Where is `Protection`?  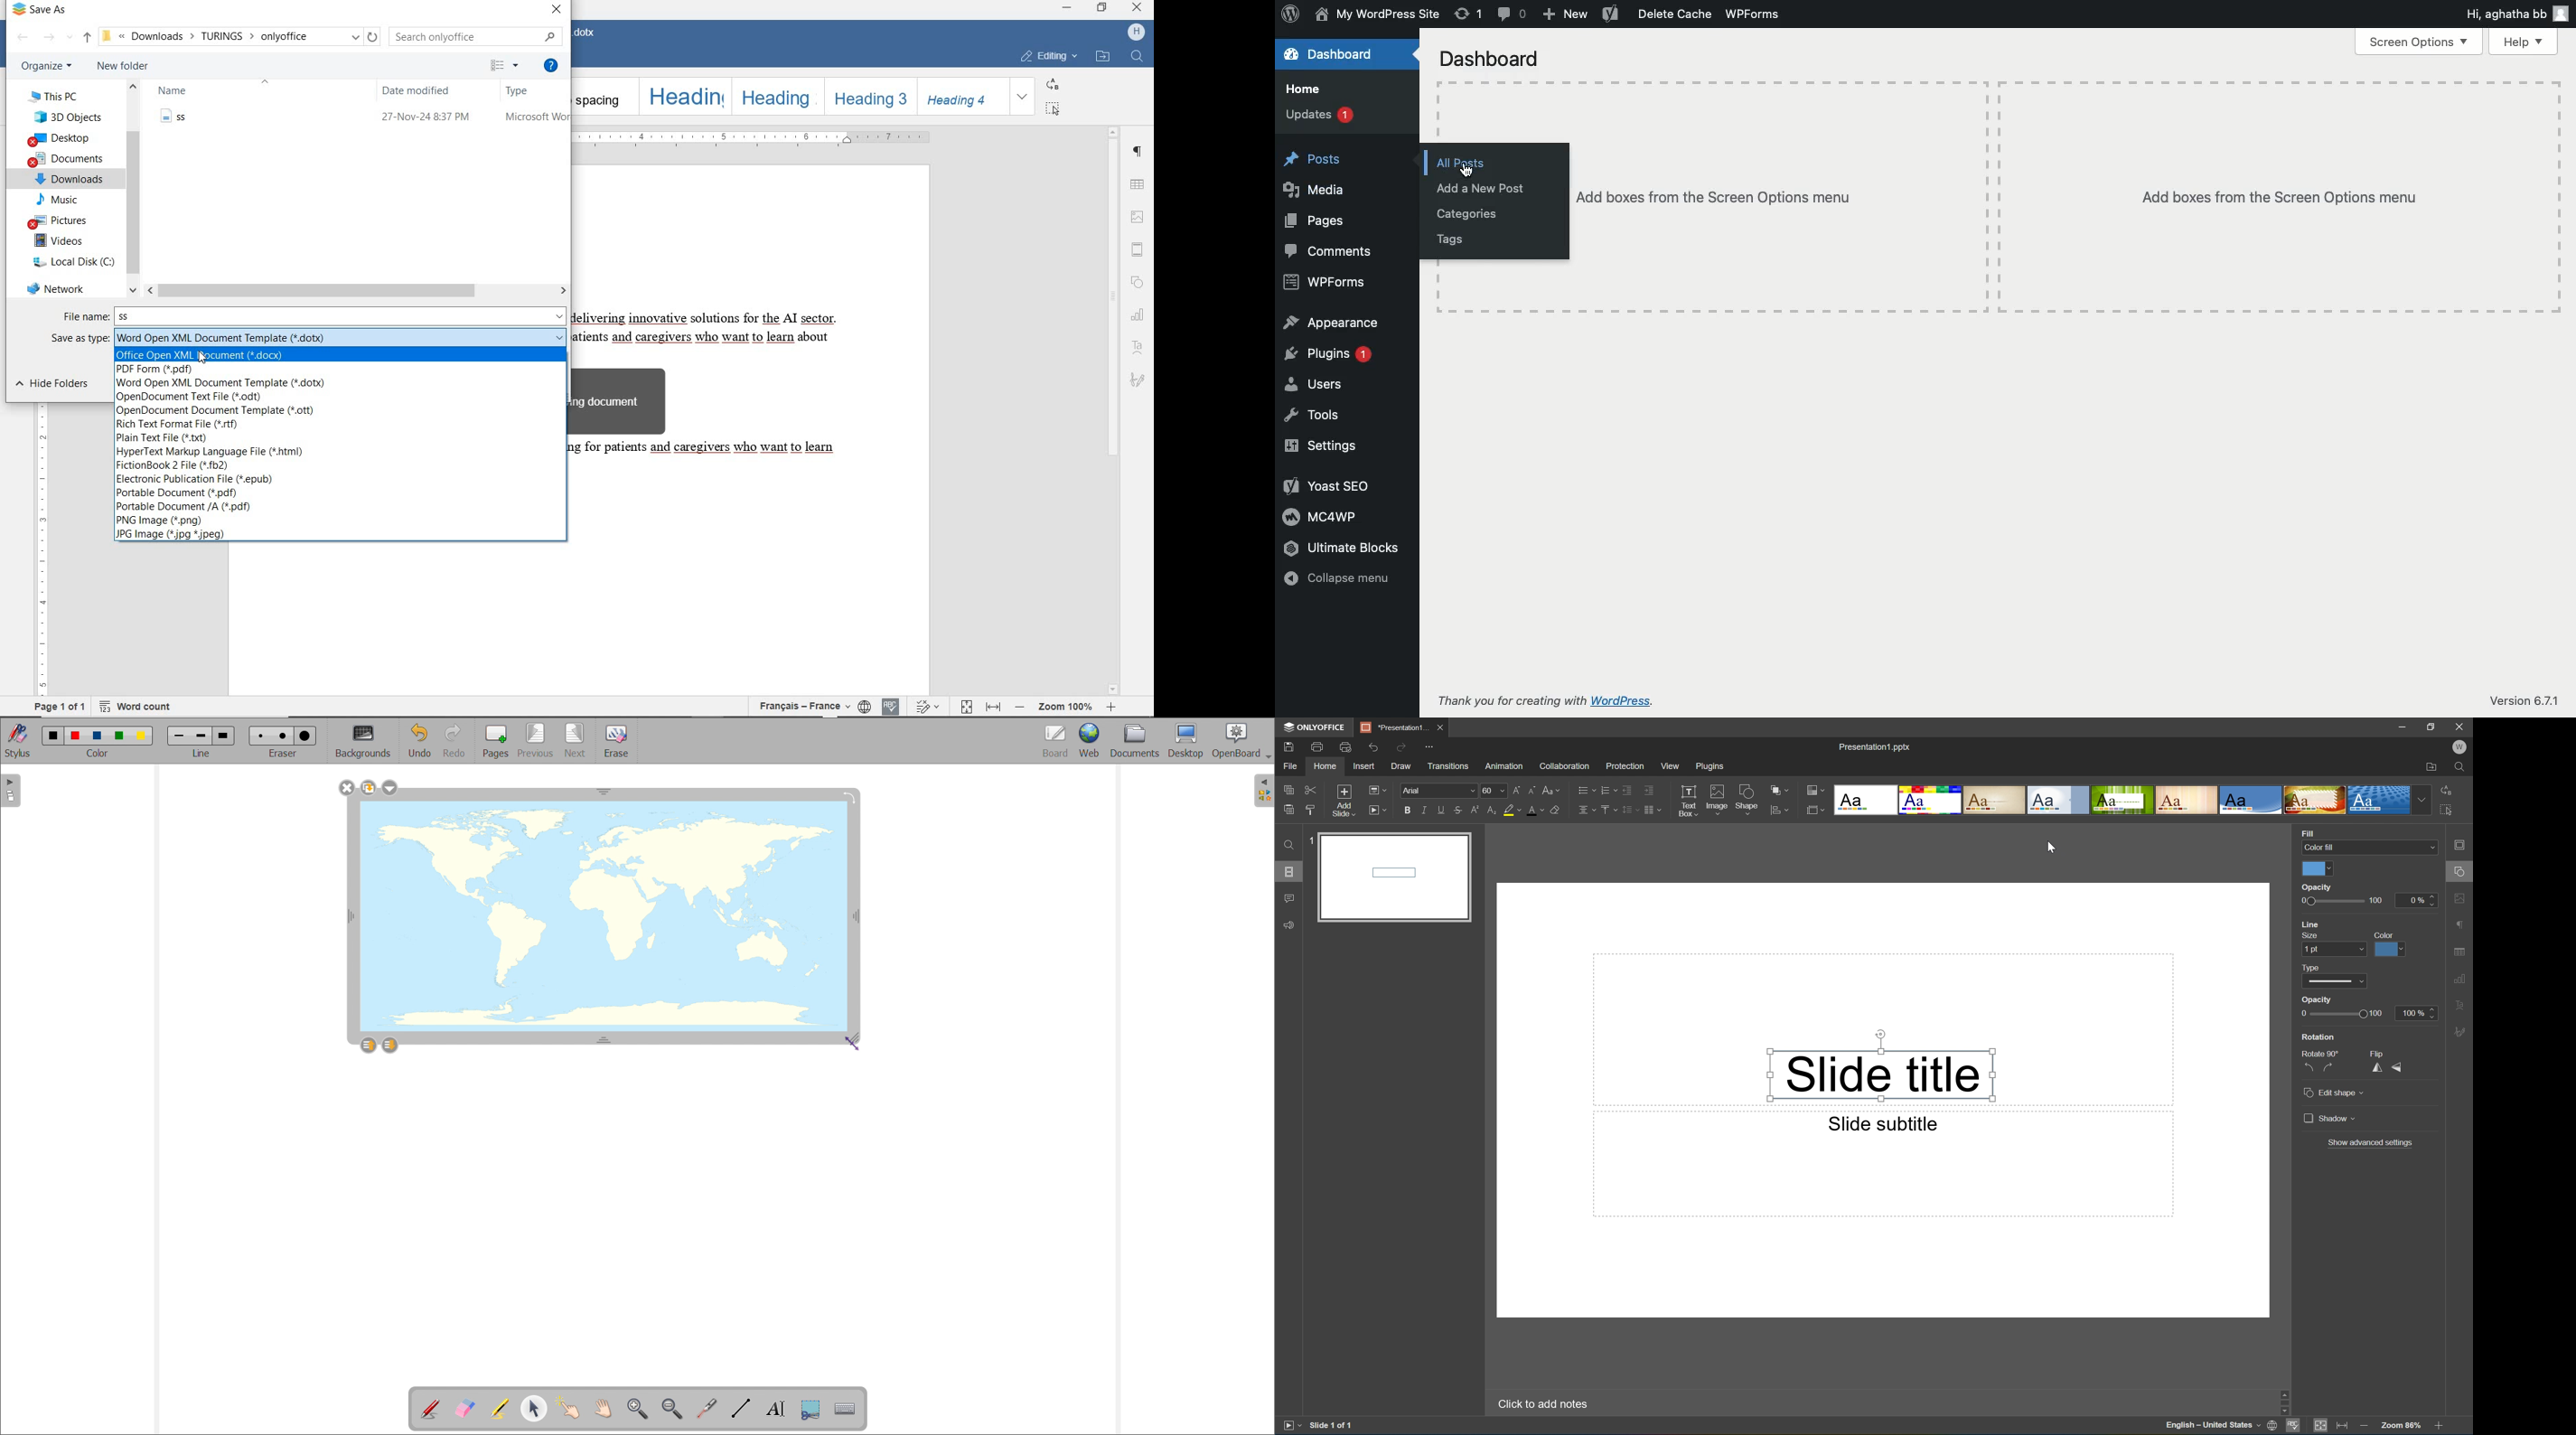
Protection is located at coordinates (1624, 765).